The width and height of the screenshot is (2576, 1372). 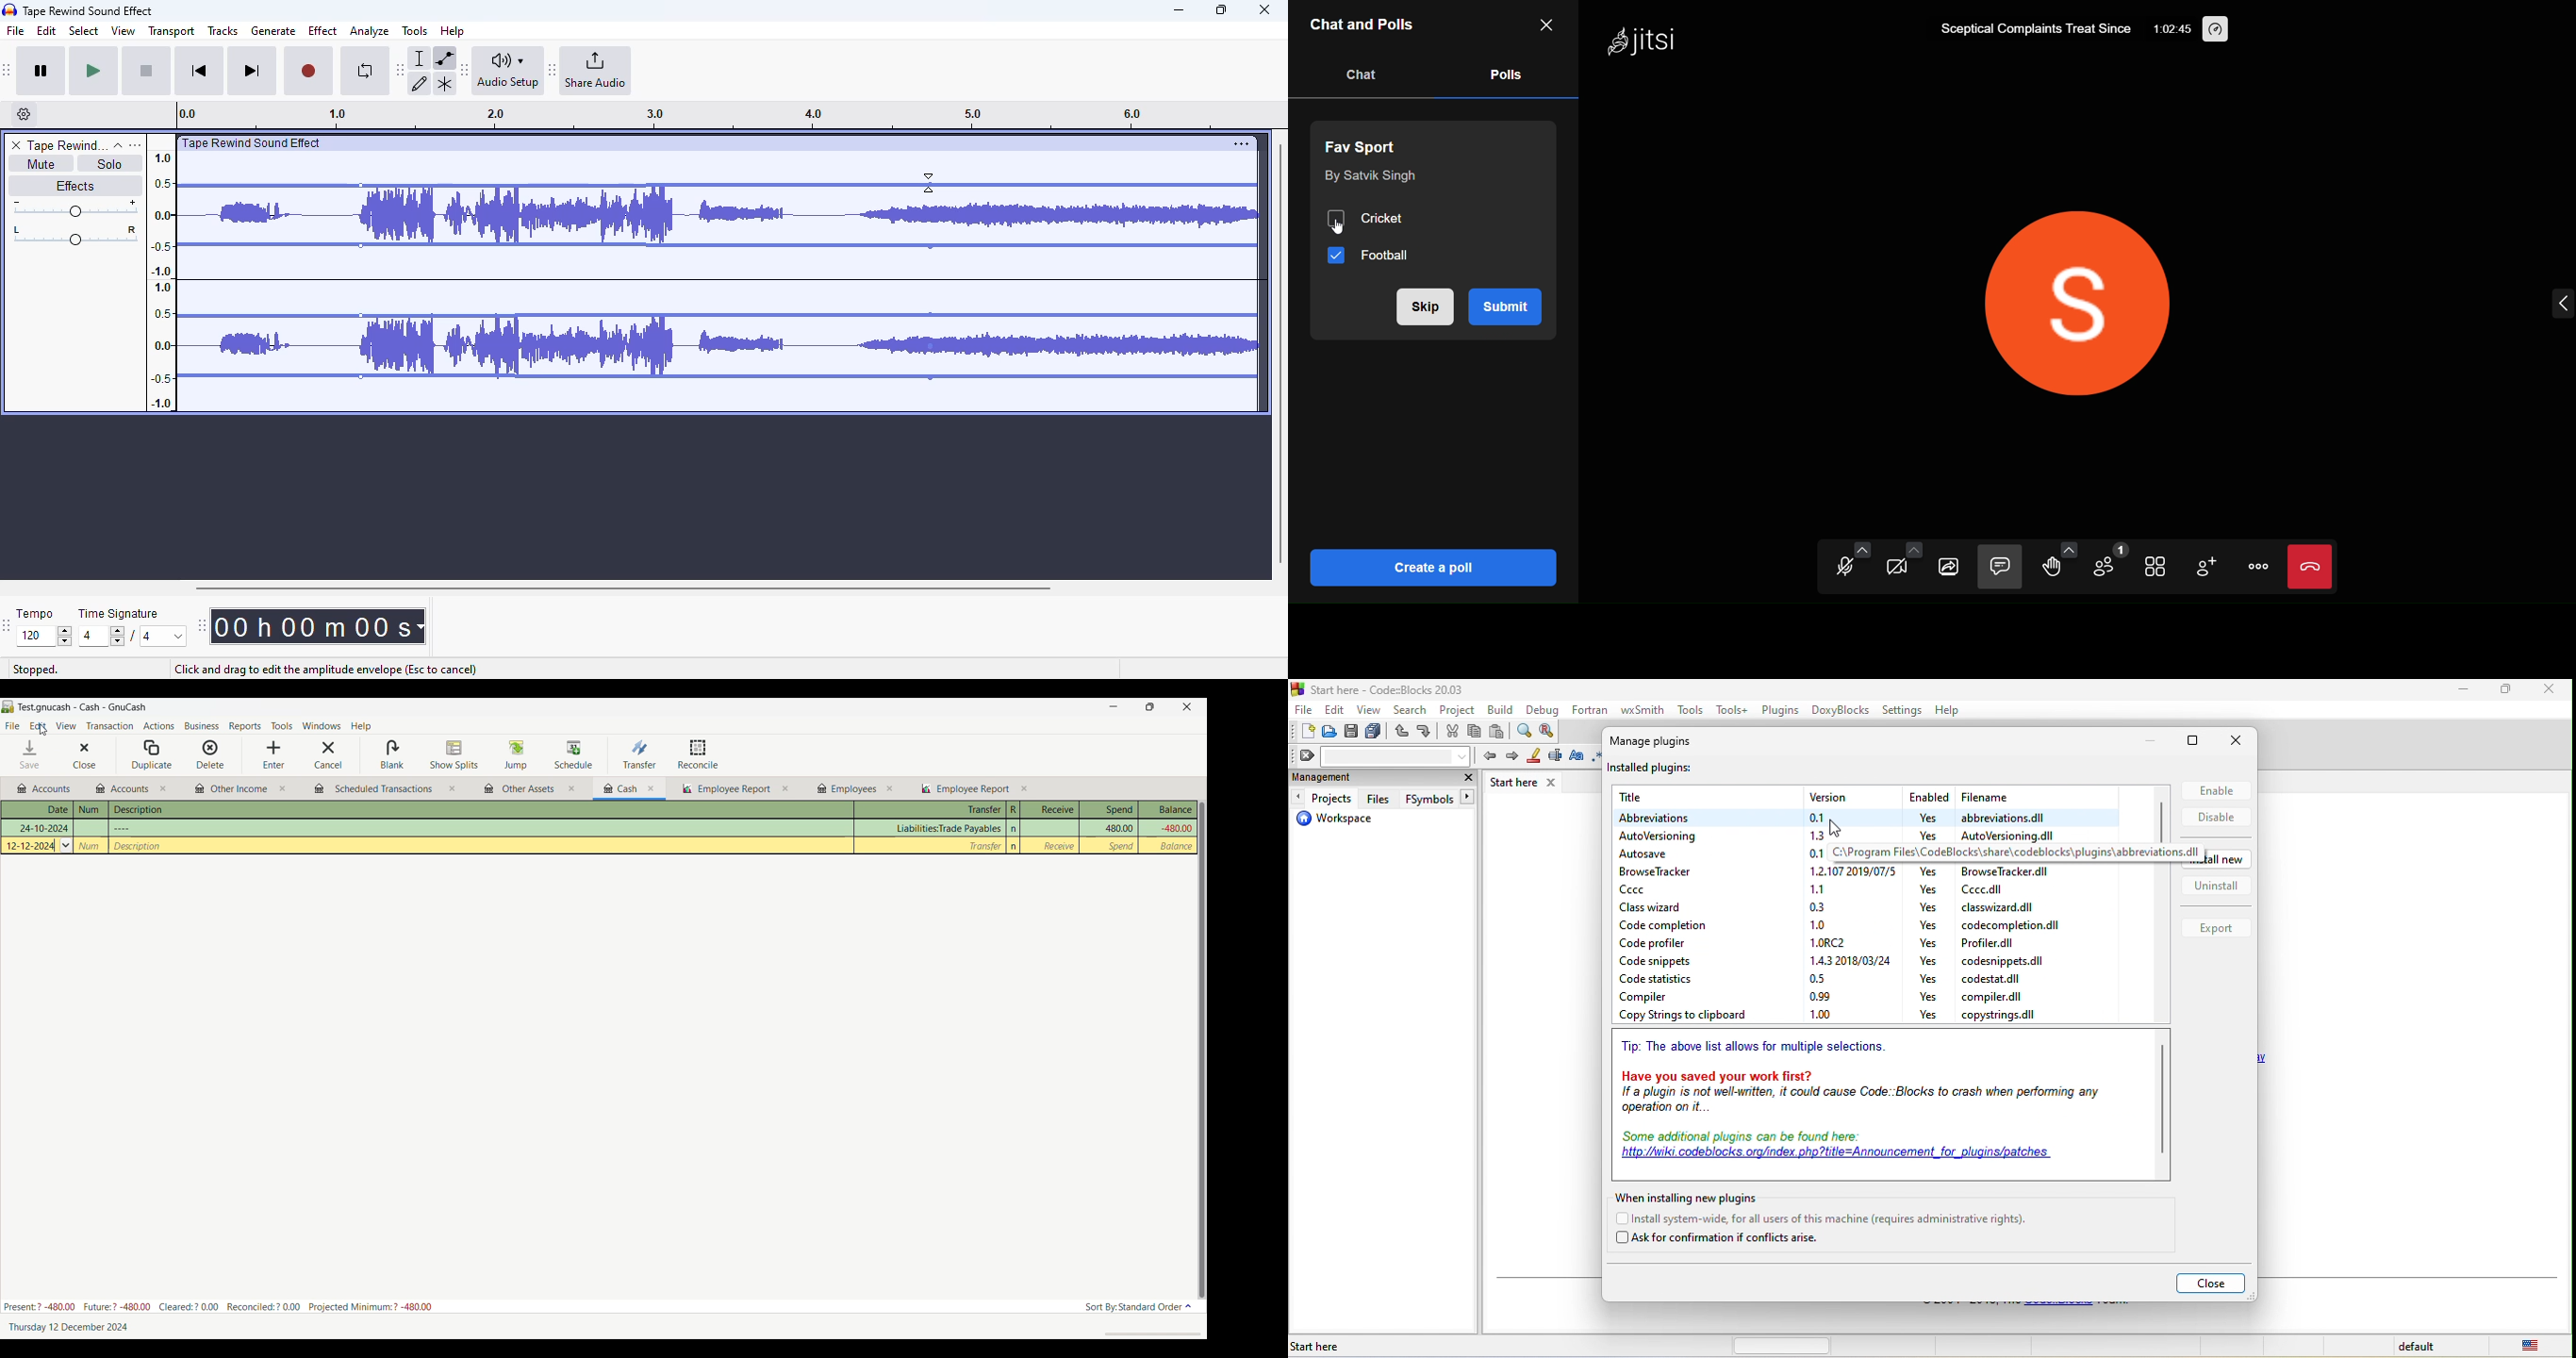 What do you see at coordinates (1927, 943) in the screenshot?
I see `yes` at bounding box center [1927, 943].